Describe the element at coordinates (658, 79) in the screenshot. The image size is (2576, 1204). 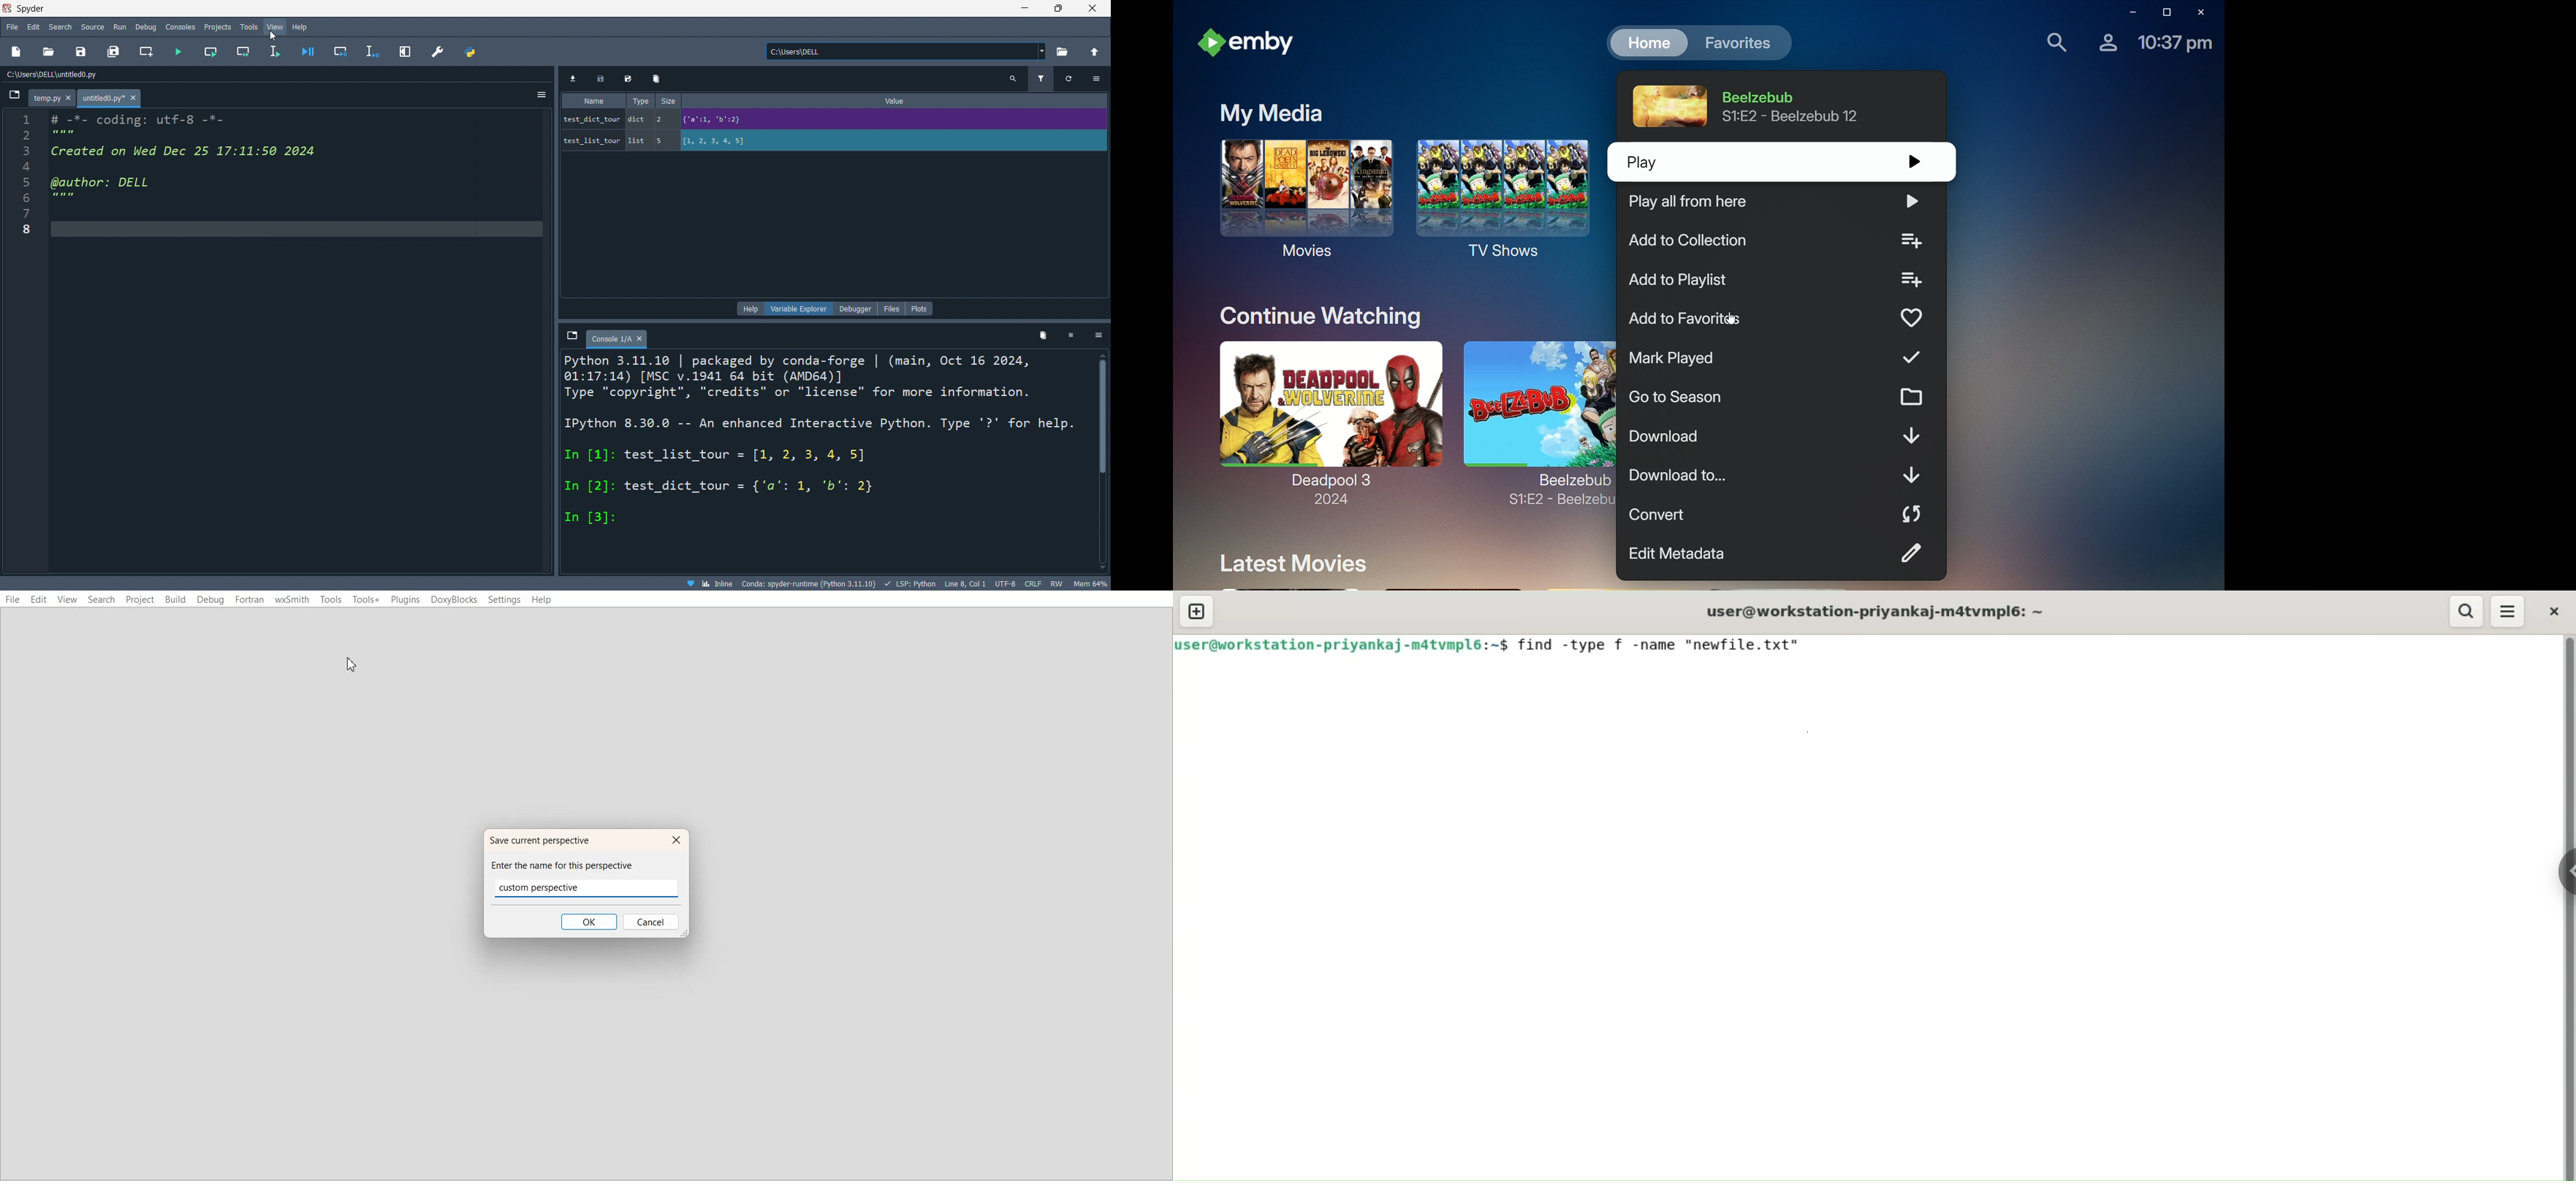
I see `delete` at that location.